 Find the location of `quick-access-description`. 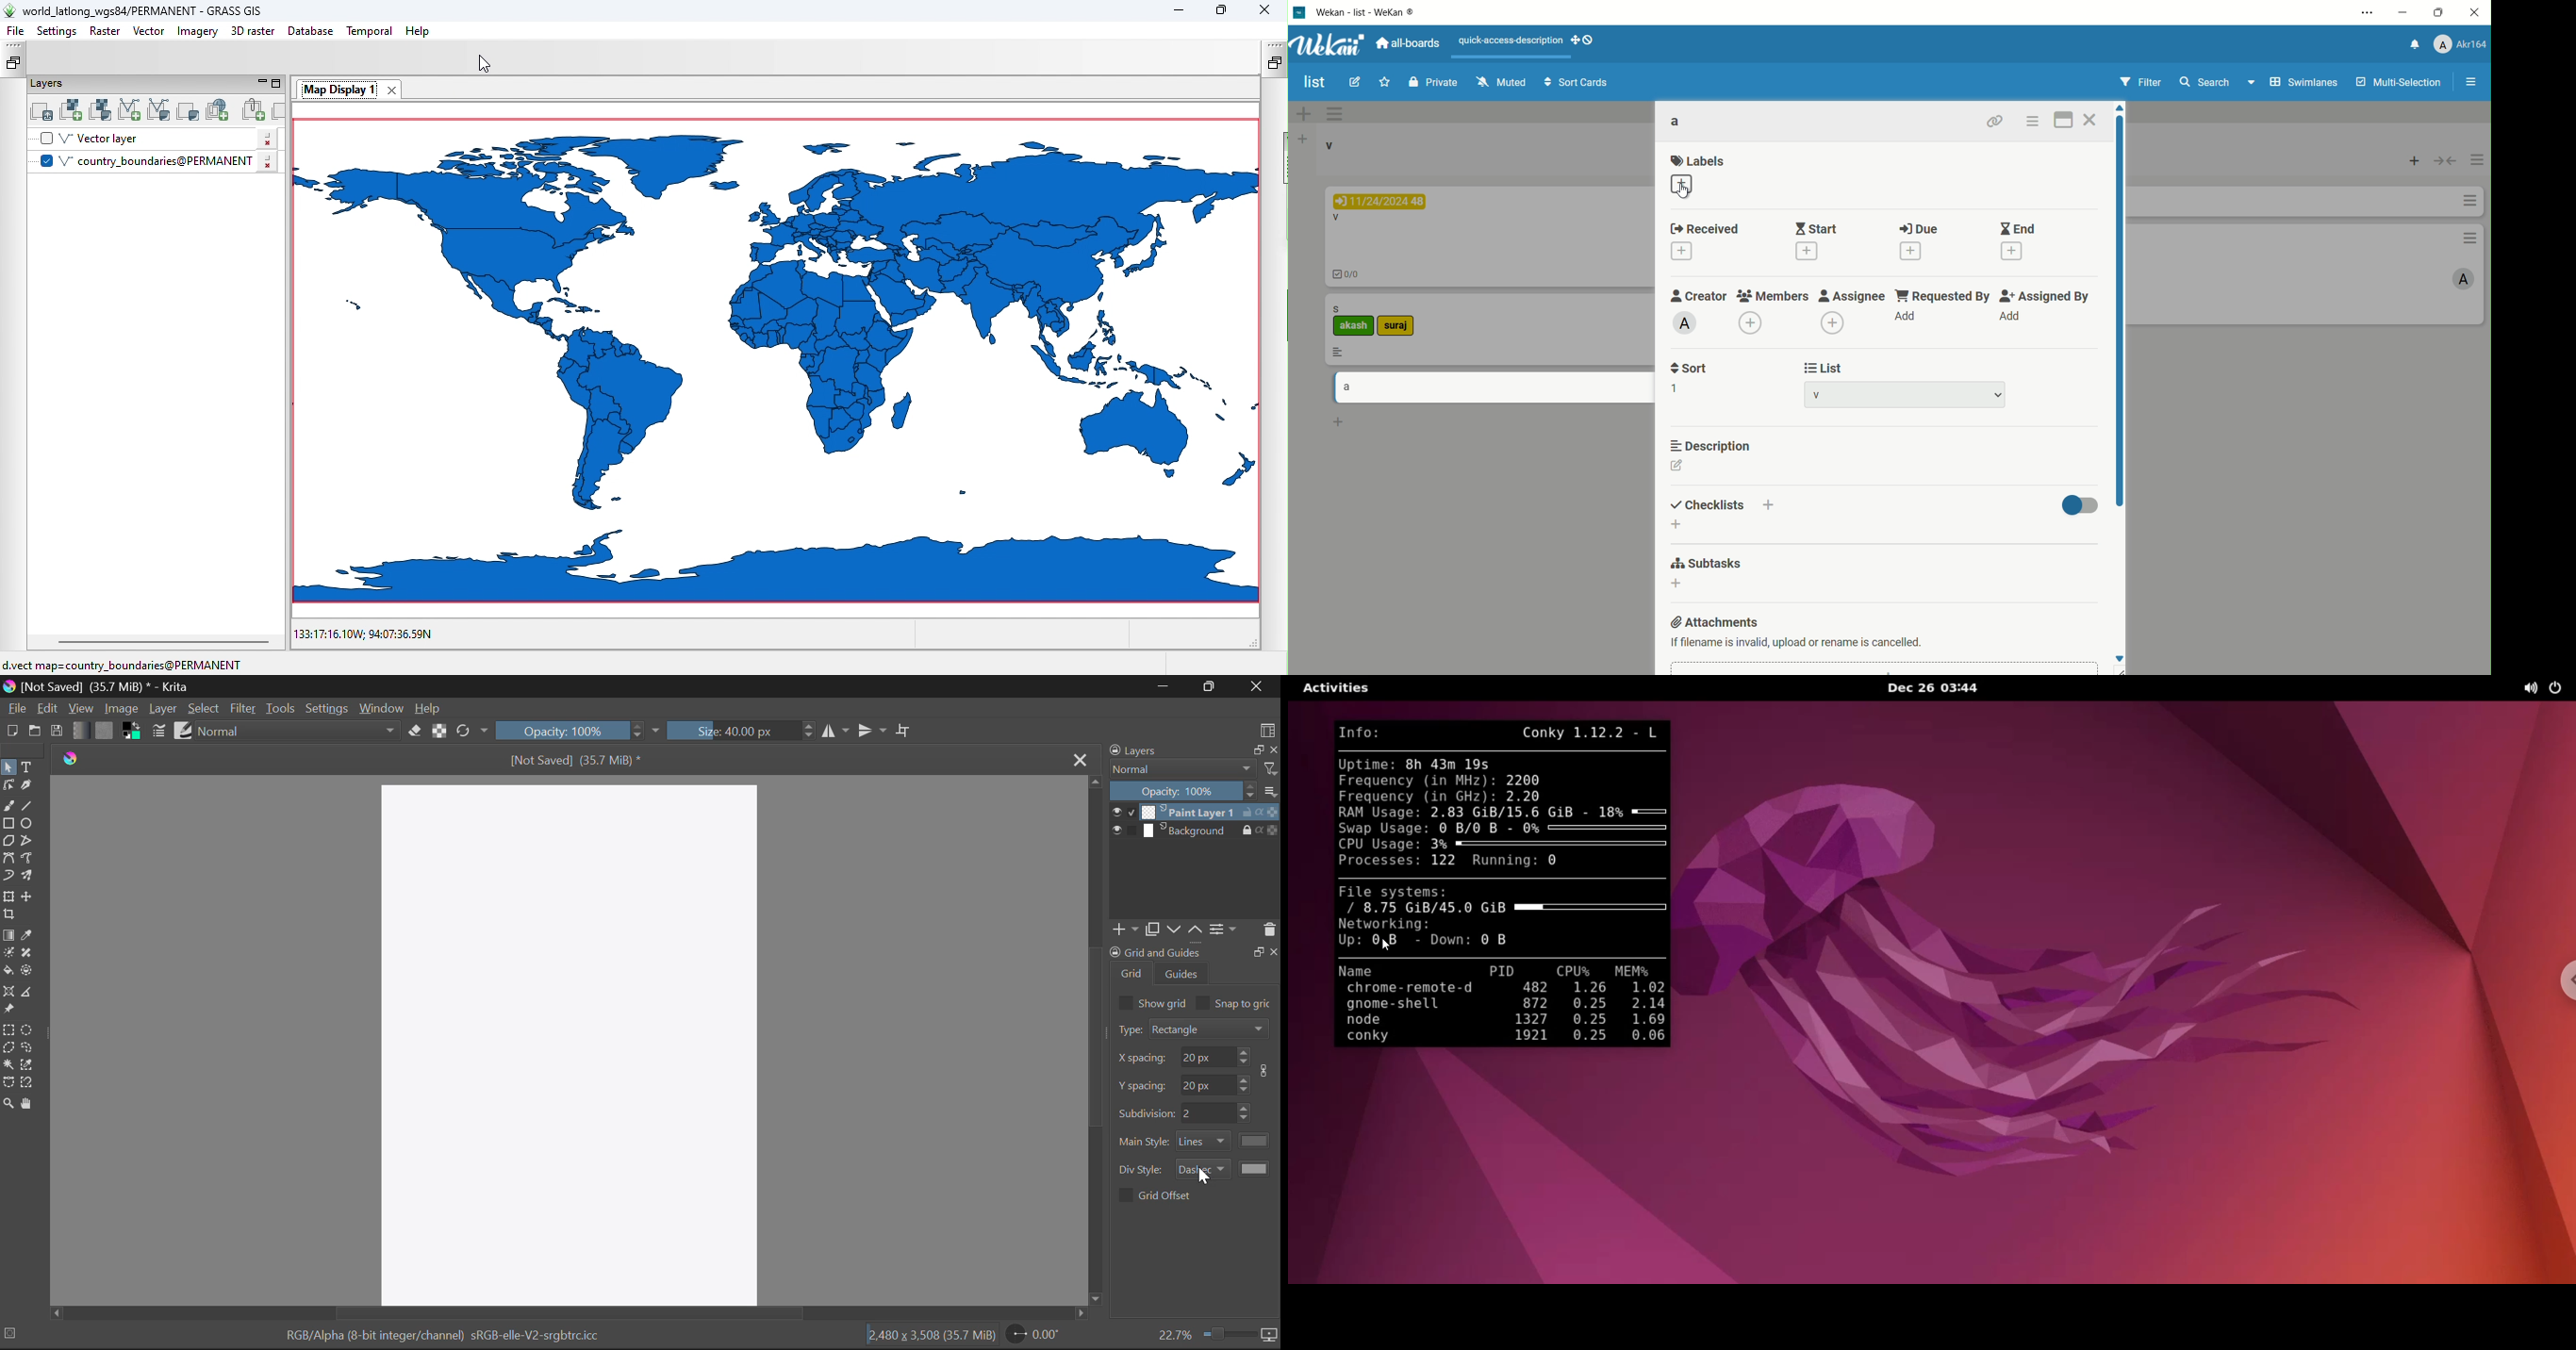

quick-access-description is located at coordinates (1512, 41).